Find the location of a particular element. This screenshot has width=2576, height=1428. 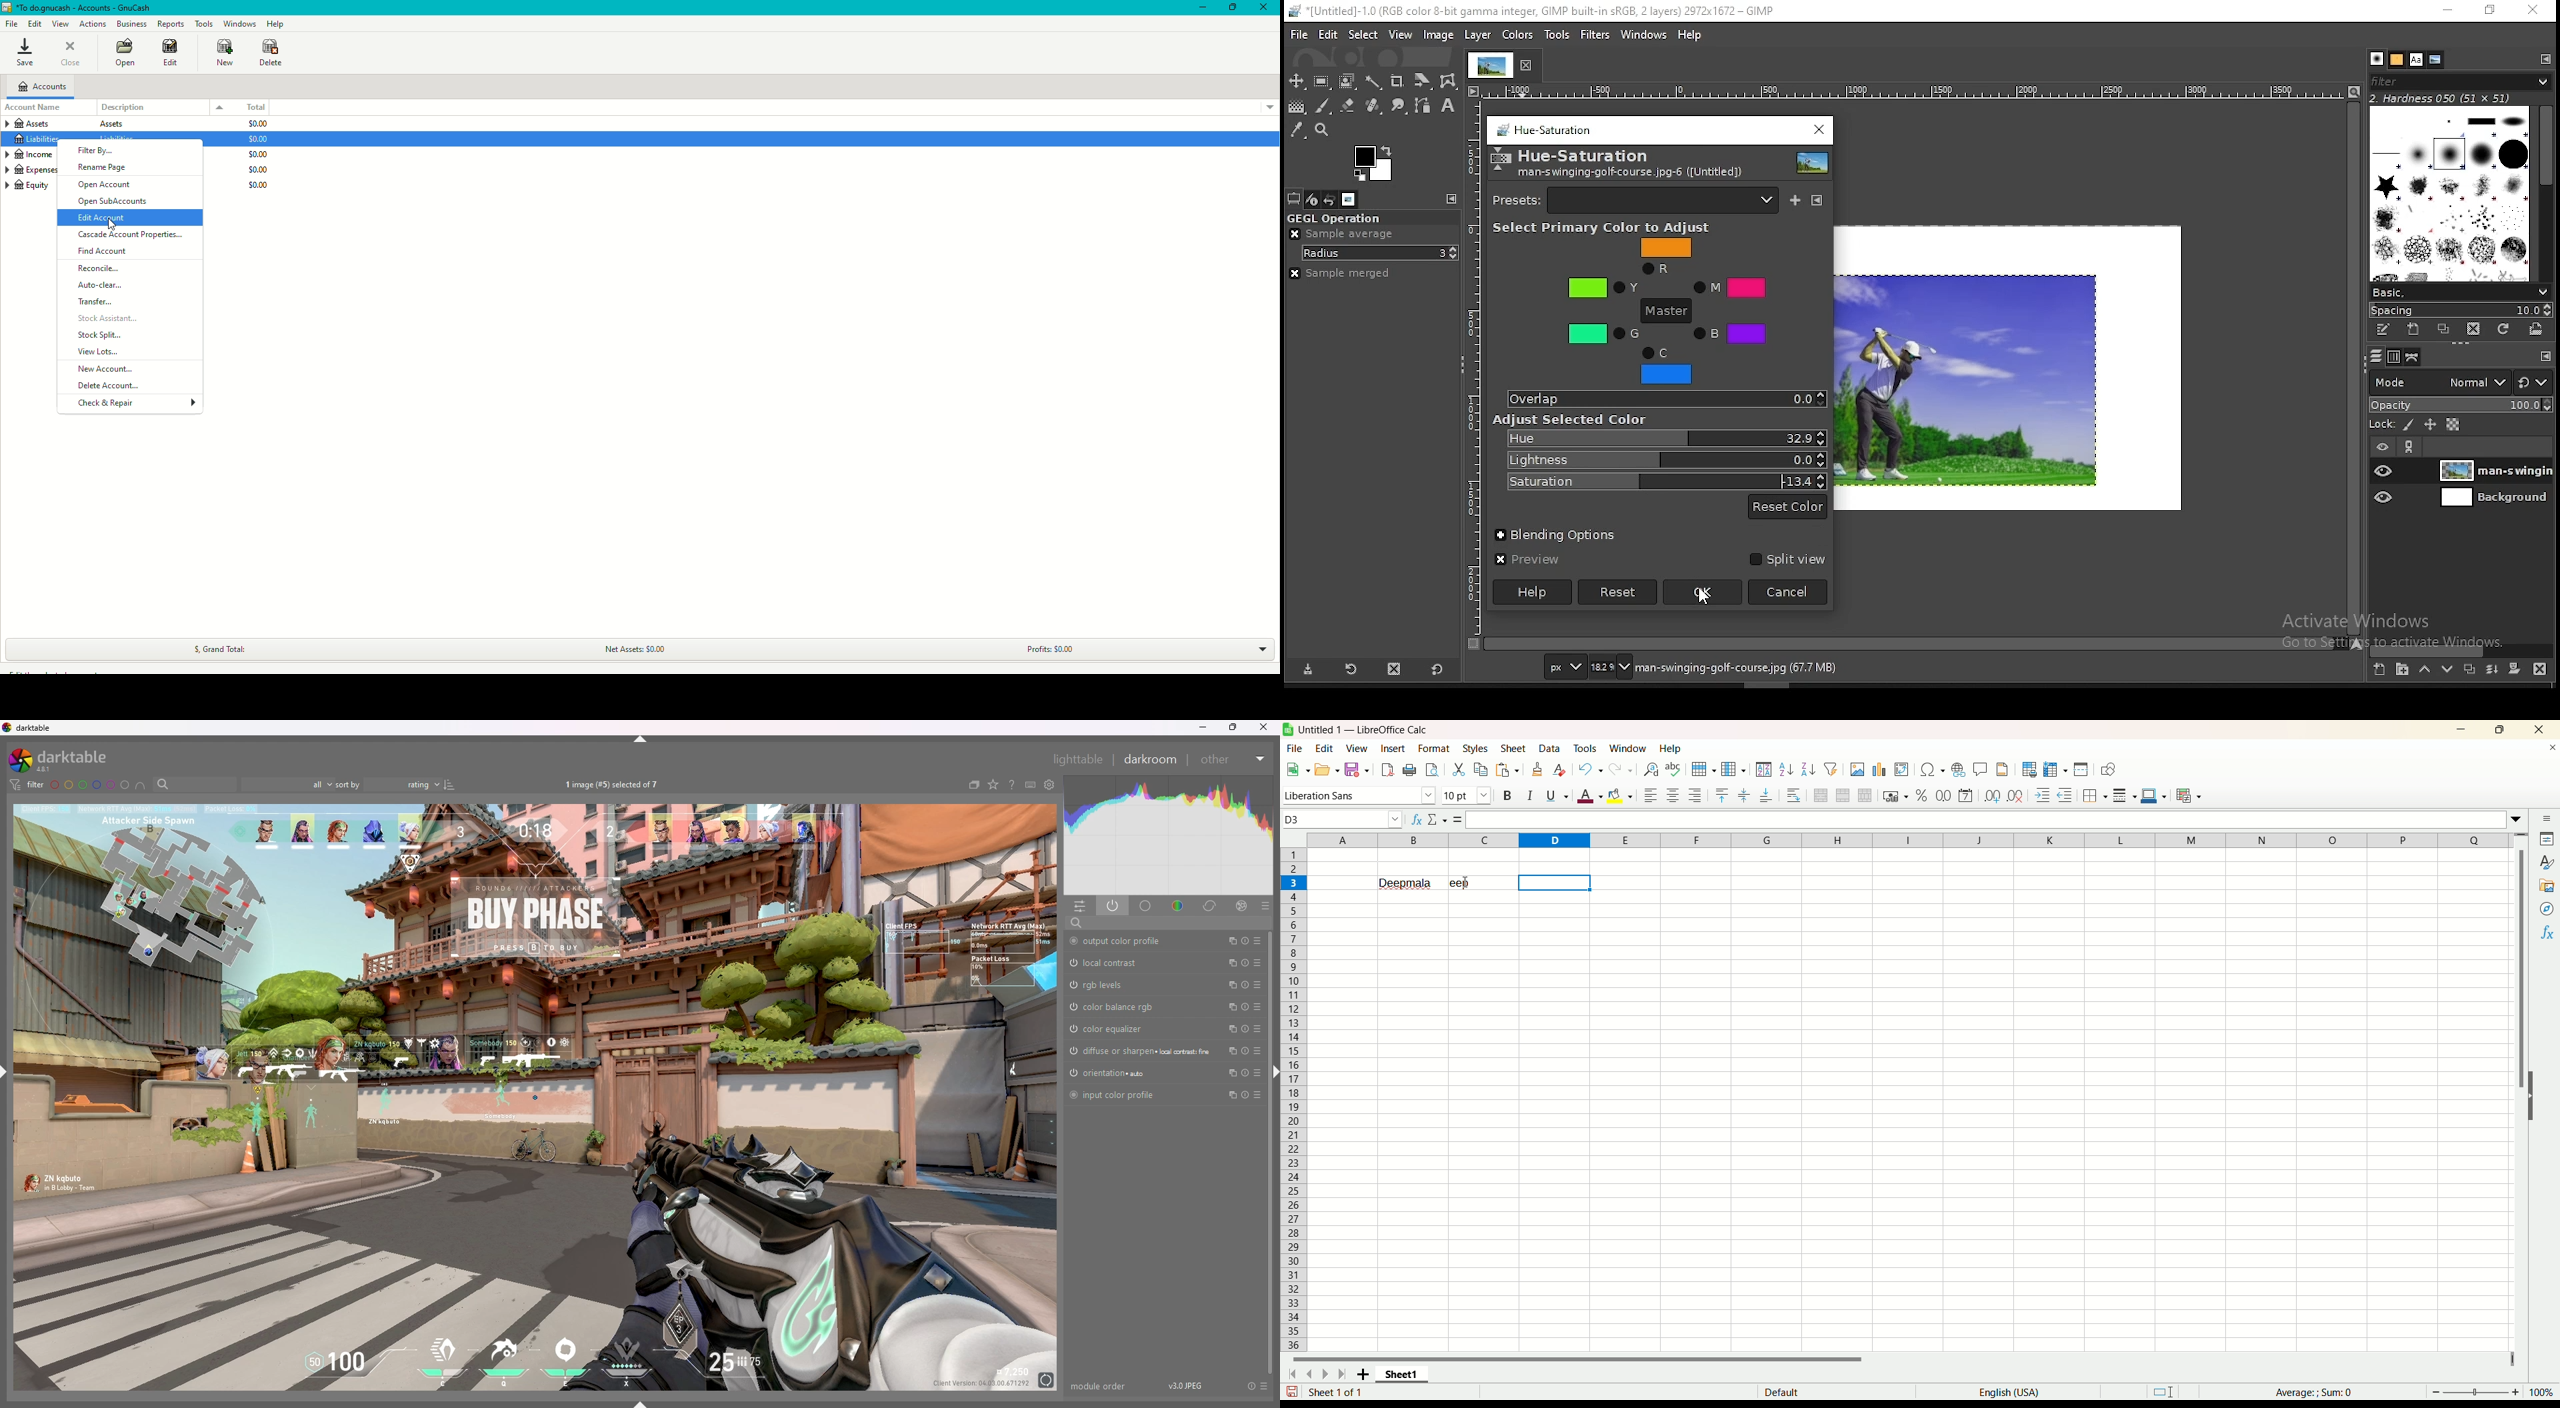

multiple instances actions is located at coordinates (1229, 941).